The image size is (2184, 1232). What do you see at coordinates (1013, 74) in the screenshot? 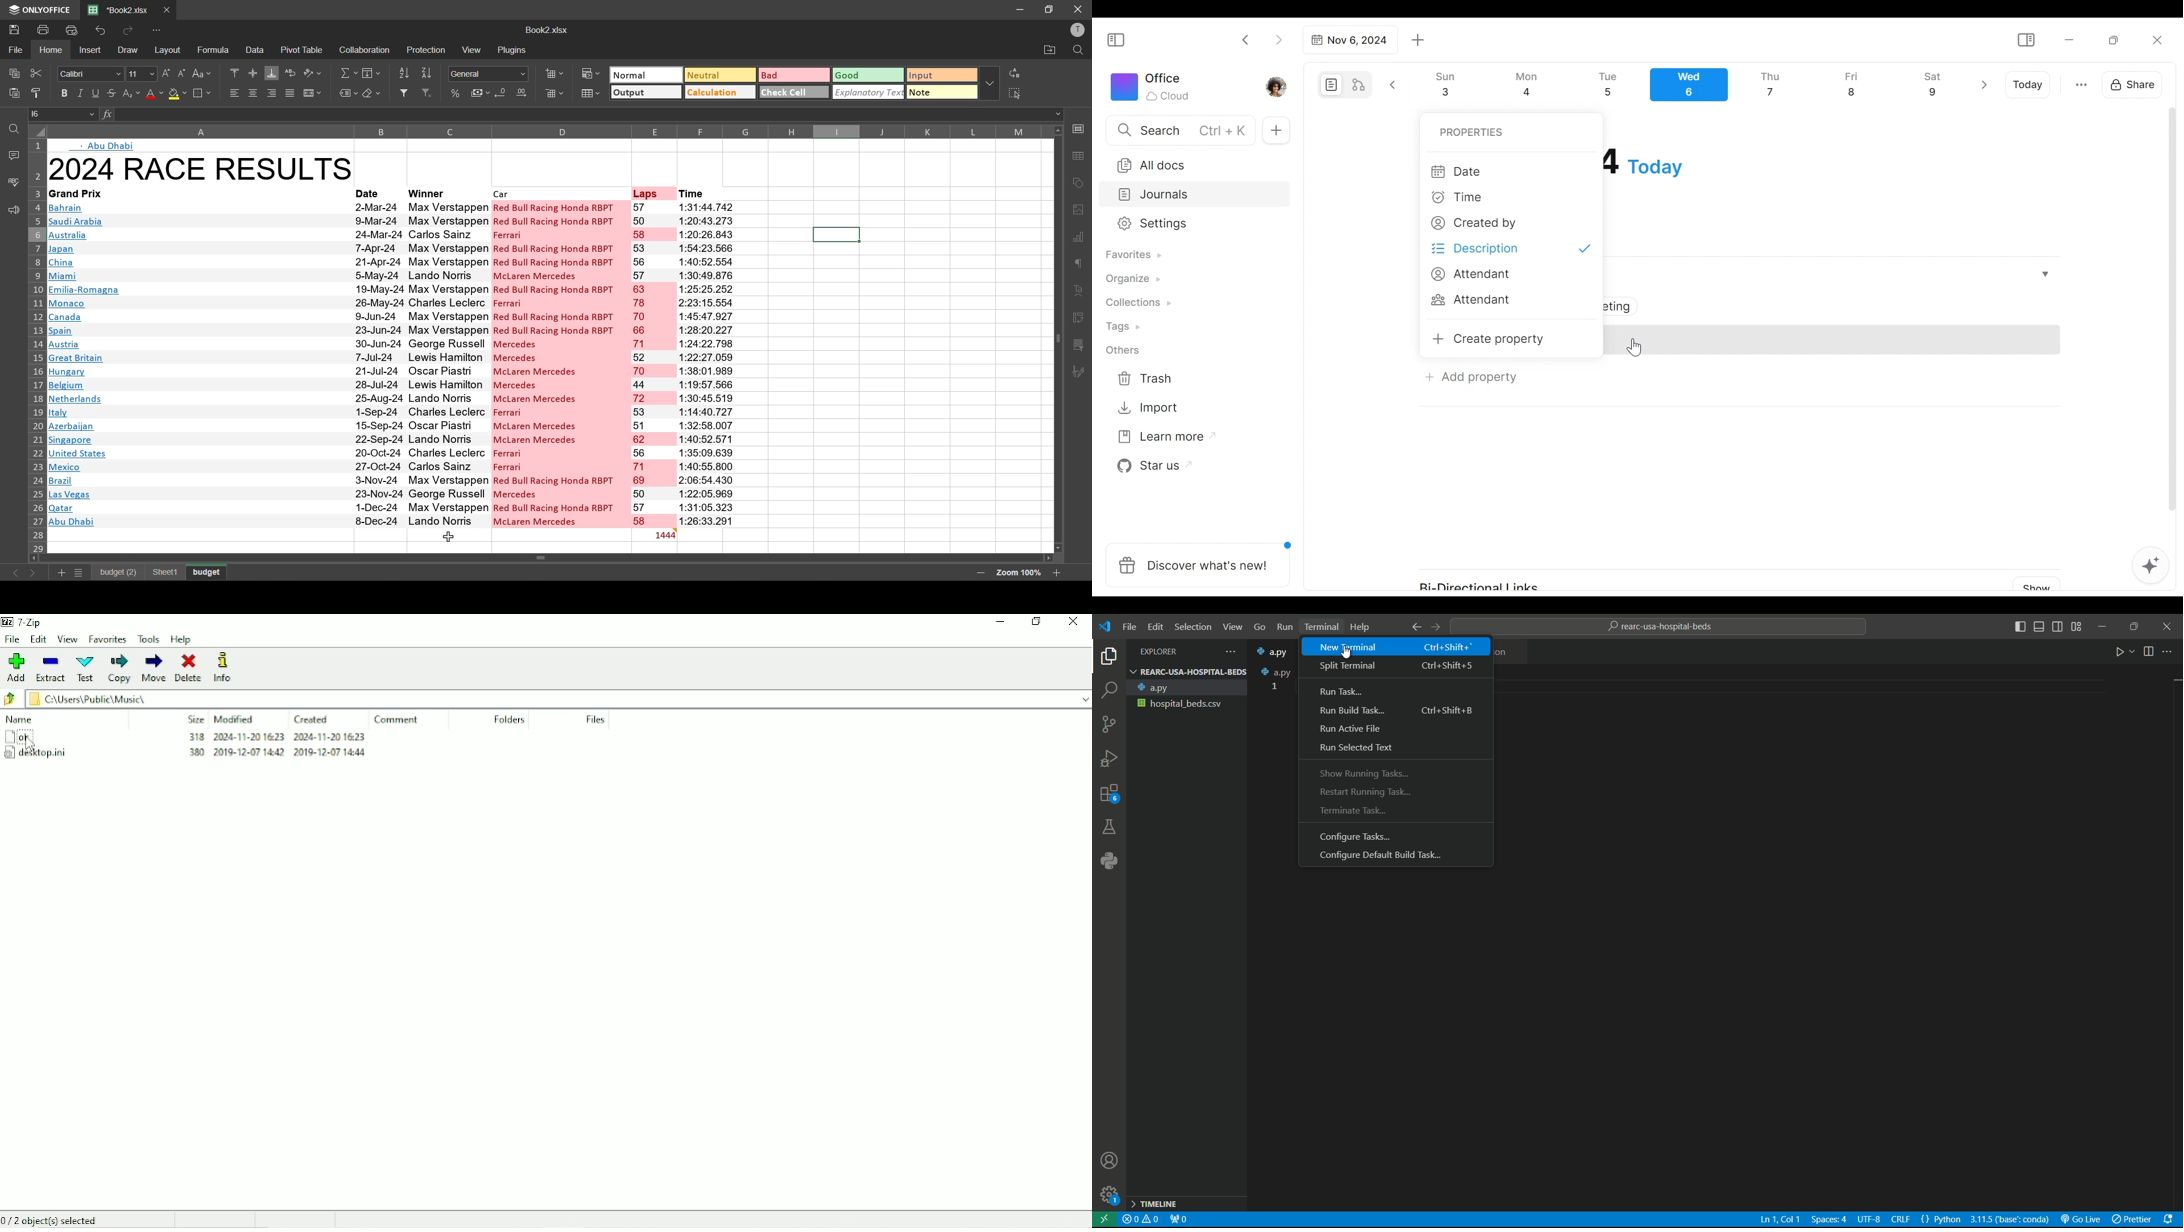
I see `replace` at bounding box center [1013, 74].